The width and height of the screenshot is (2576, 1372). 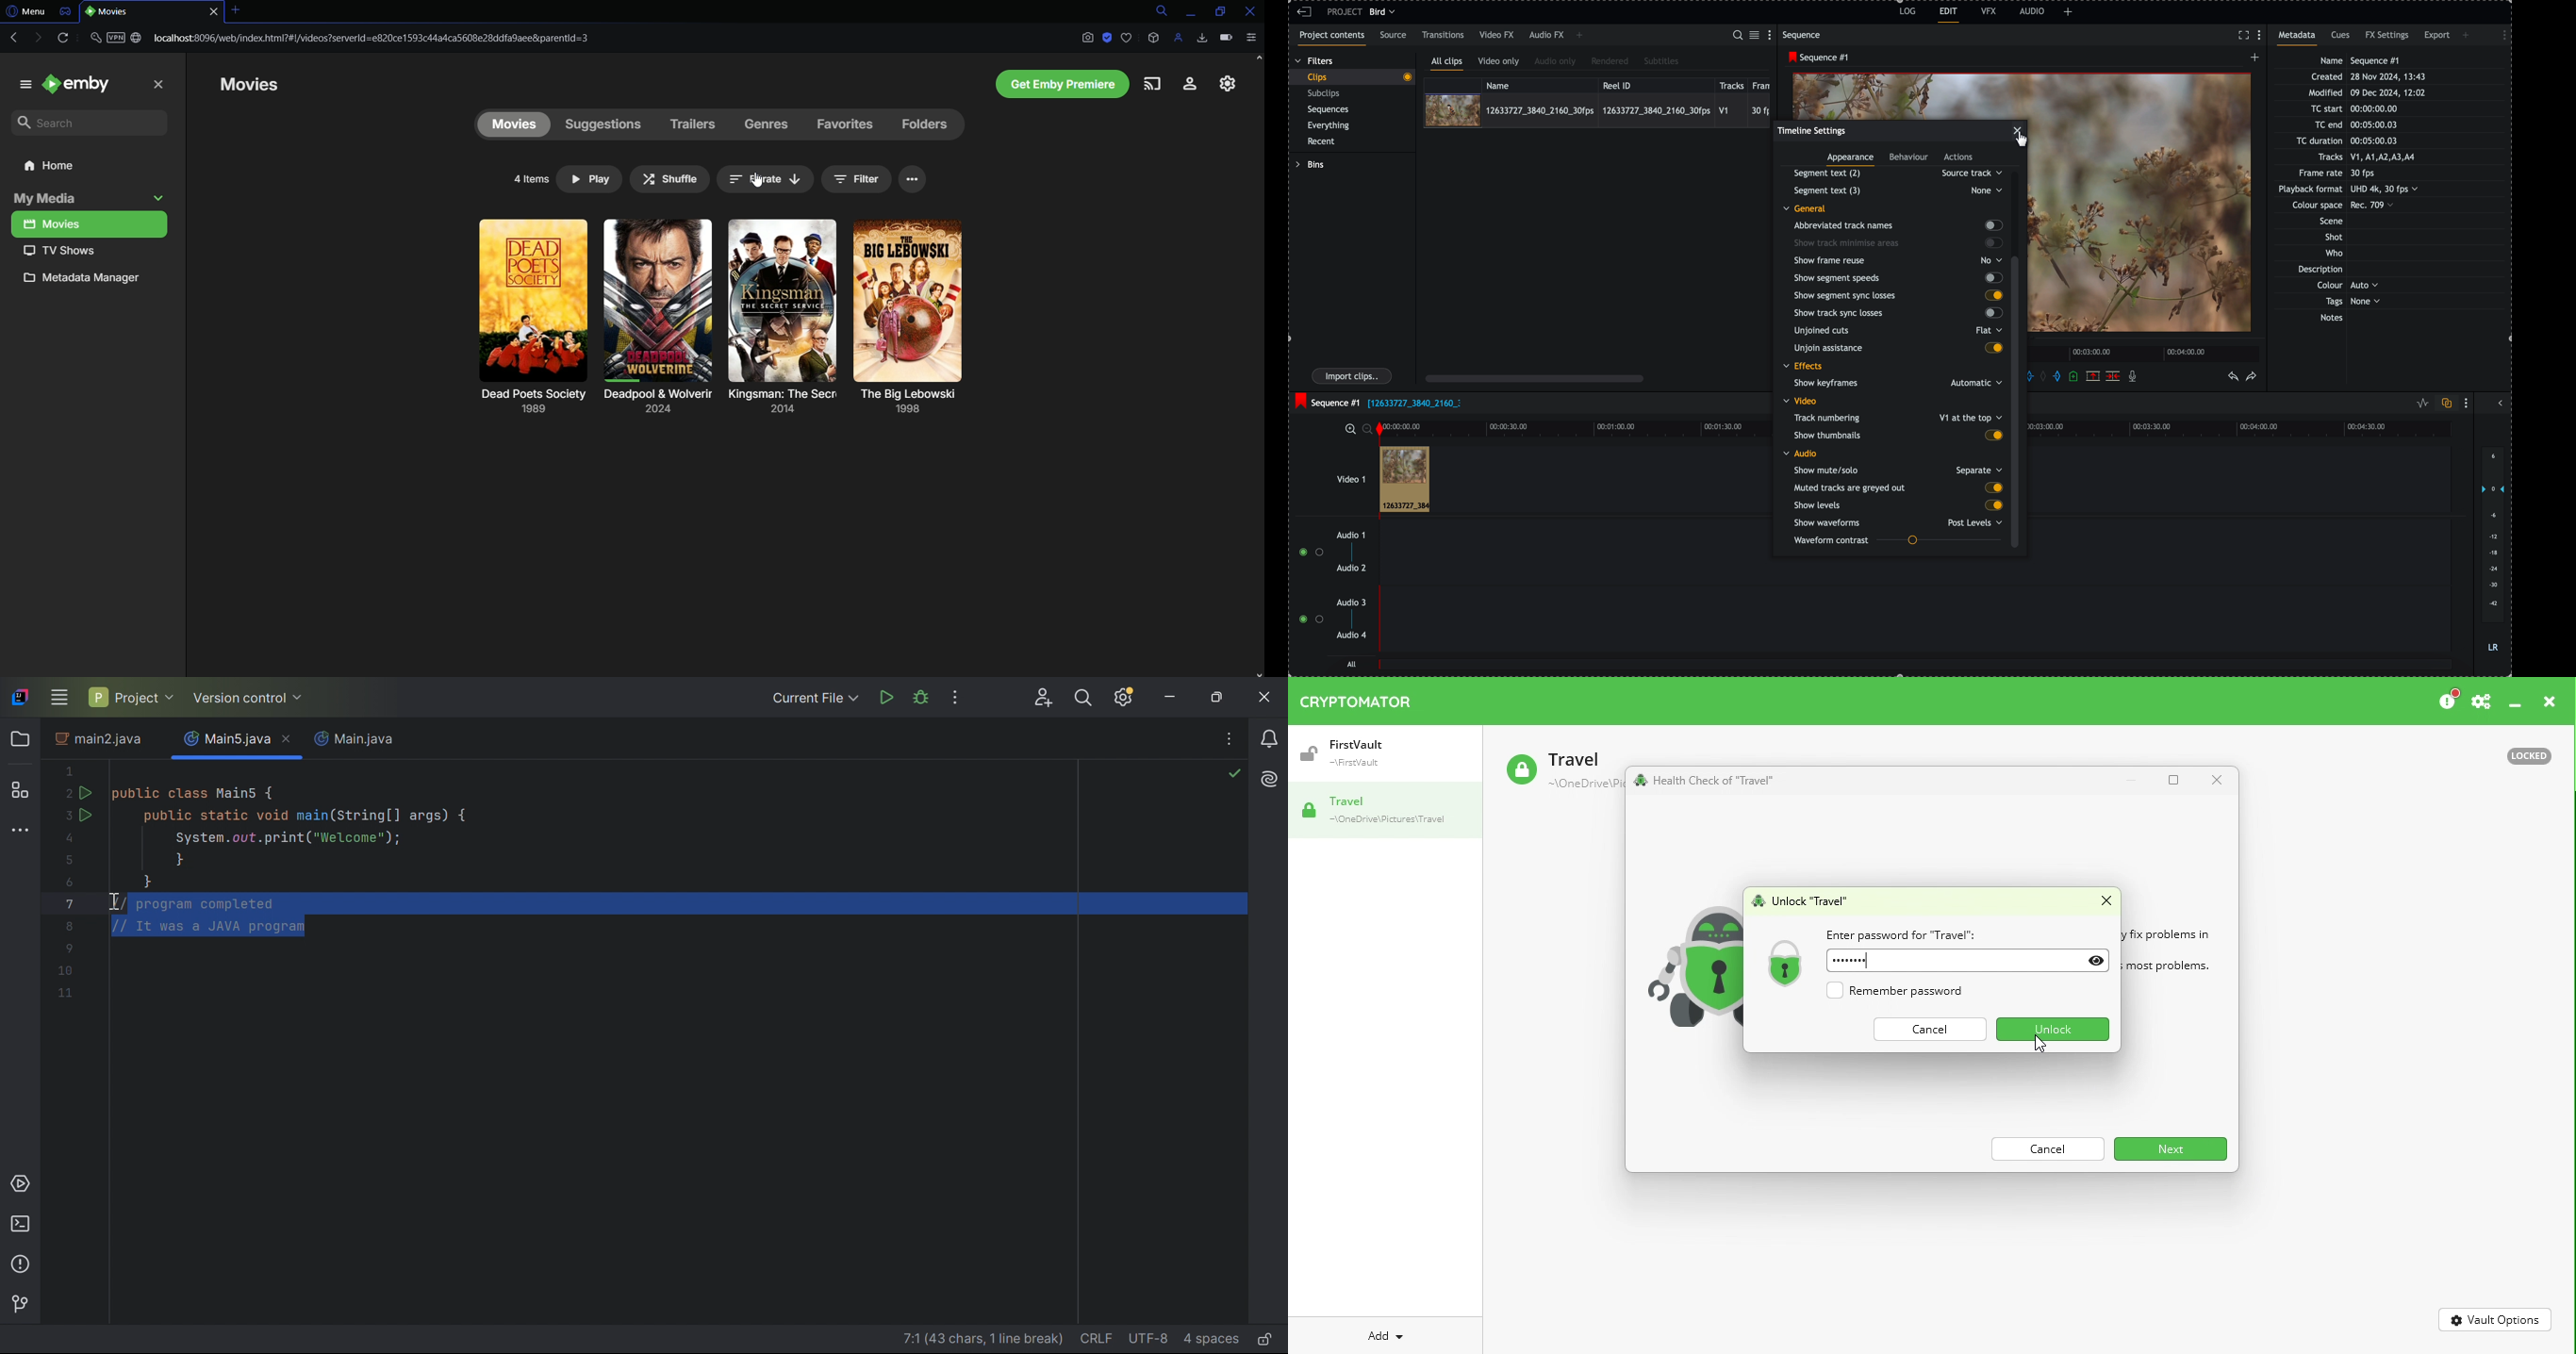 I want to click on audio output level (d/B), so click(x=2492, y=550).